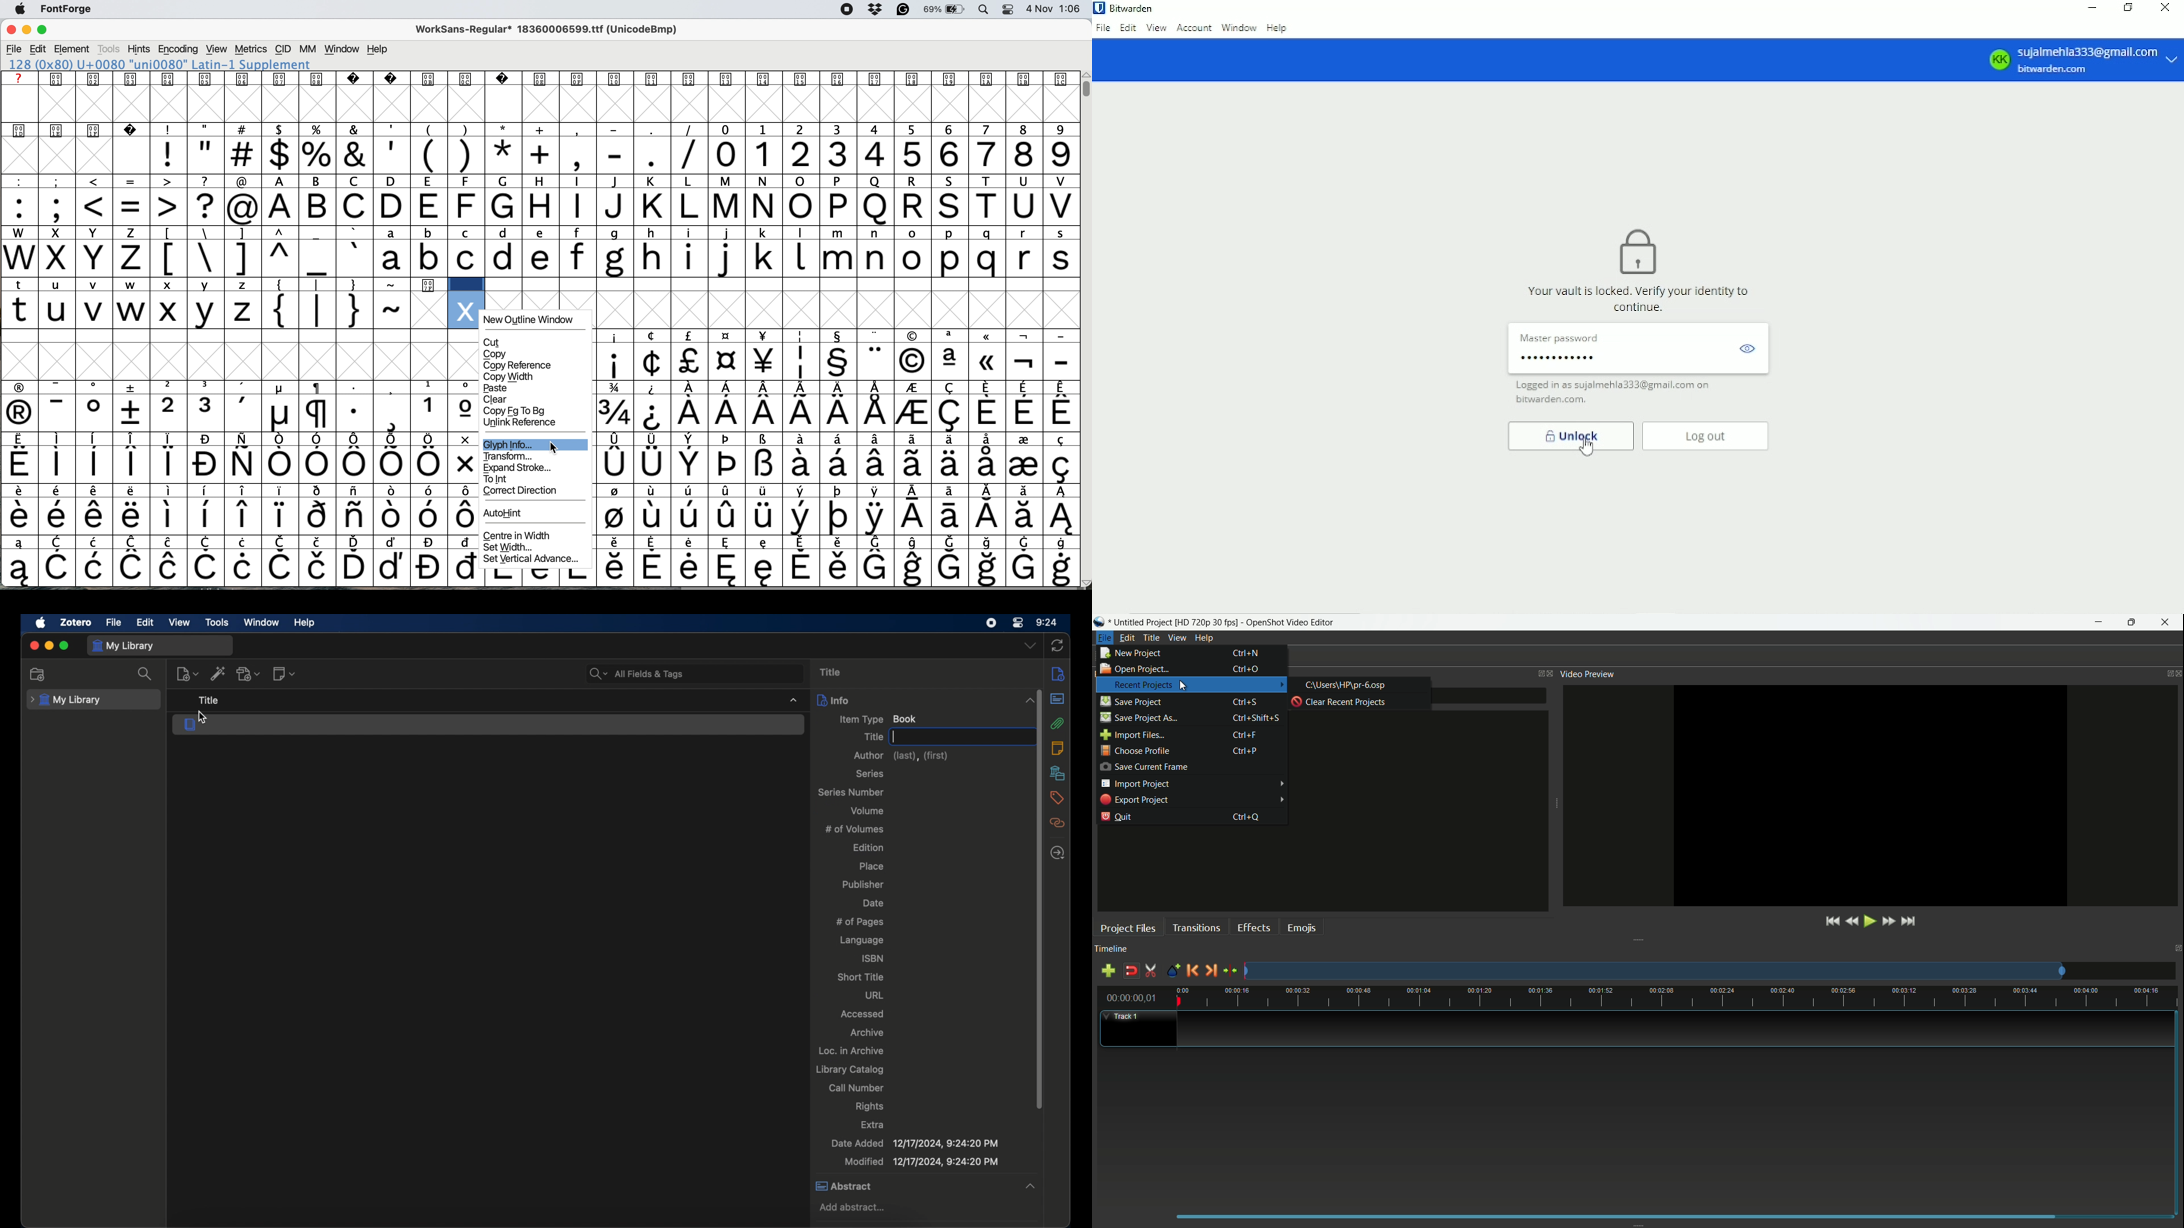  What do you see at coordinates (1031, 1187) in the screenshot?
I see `dropdown` at bounding box center [1031, 1187].